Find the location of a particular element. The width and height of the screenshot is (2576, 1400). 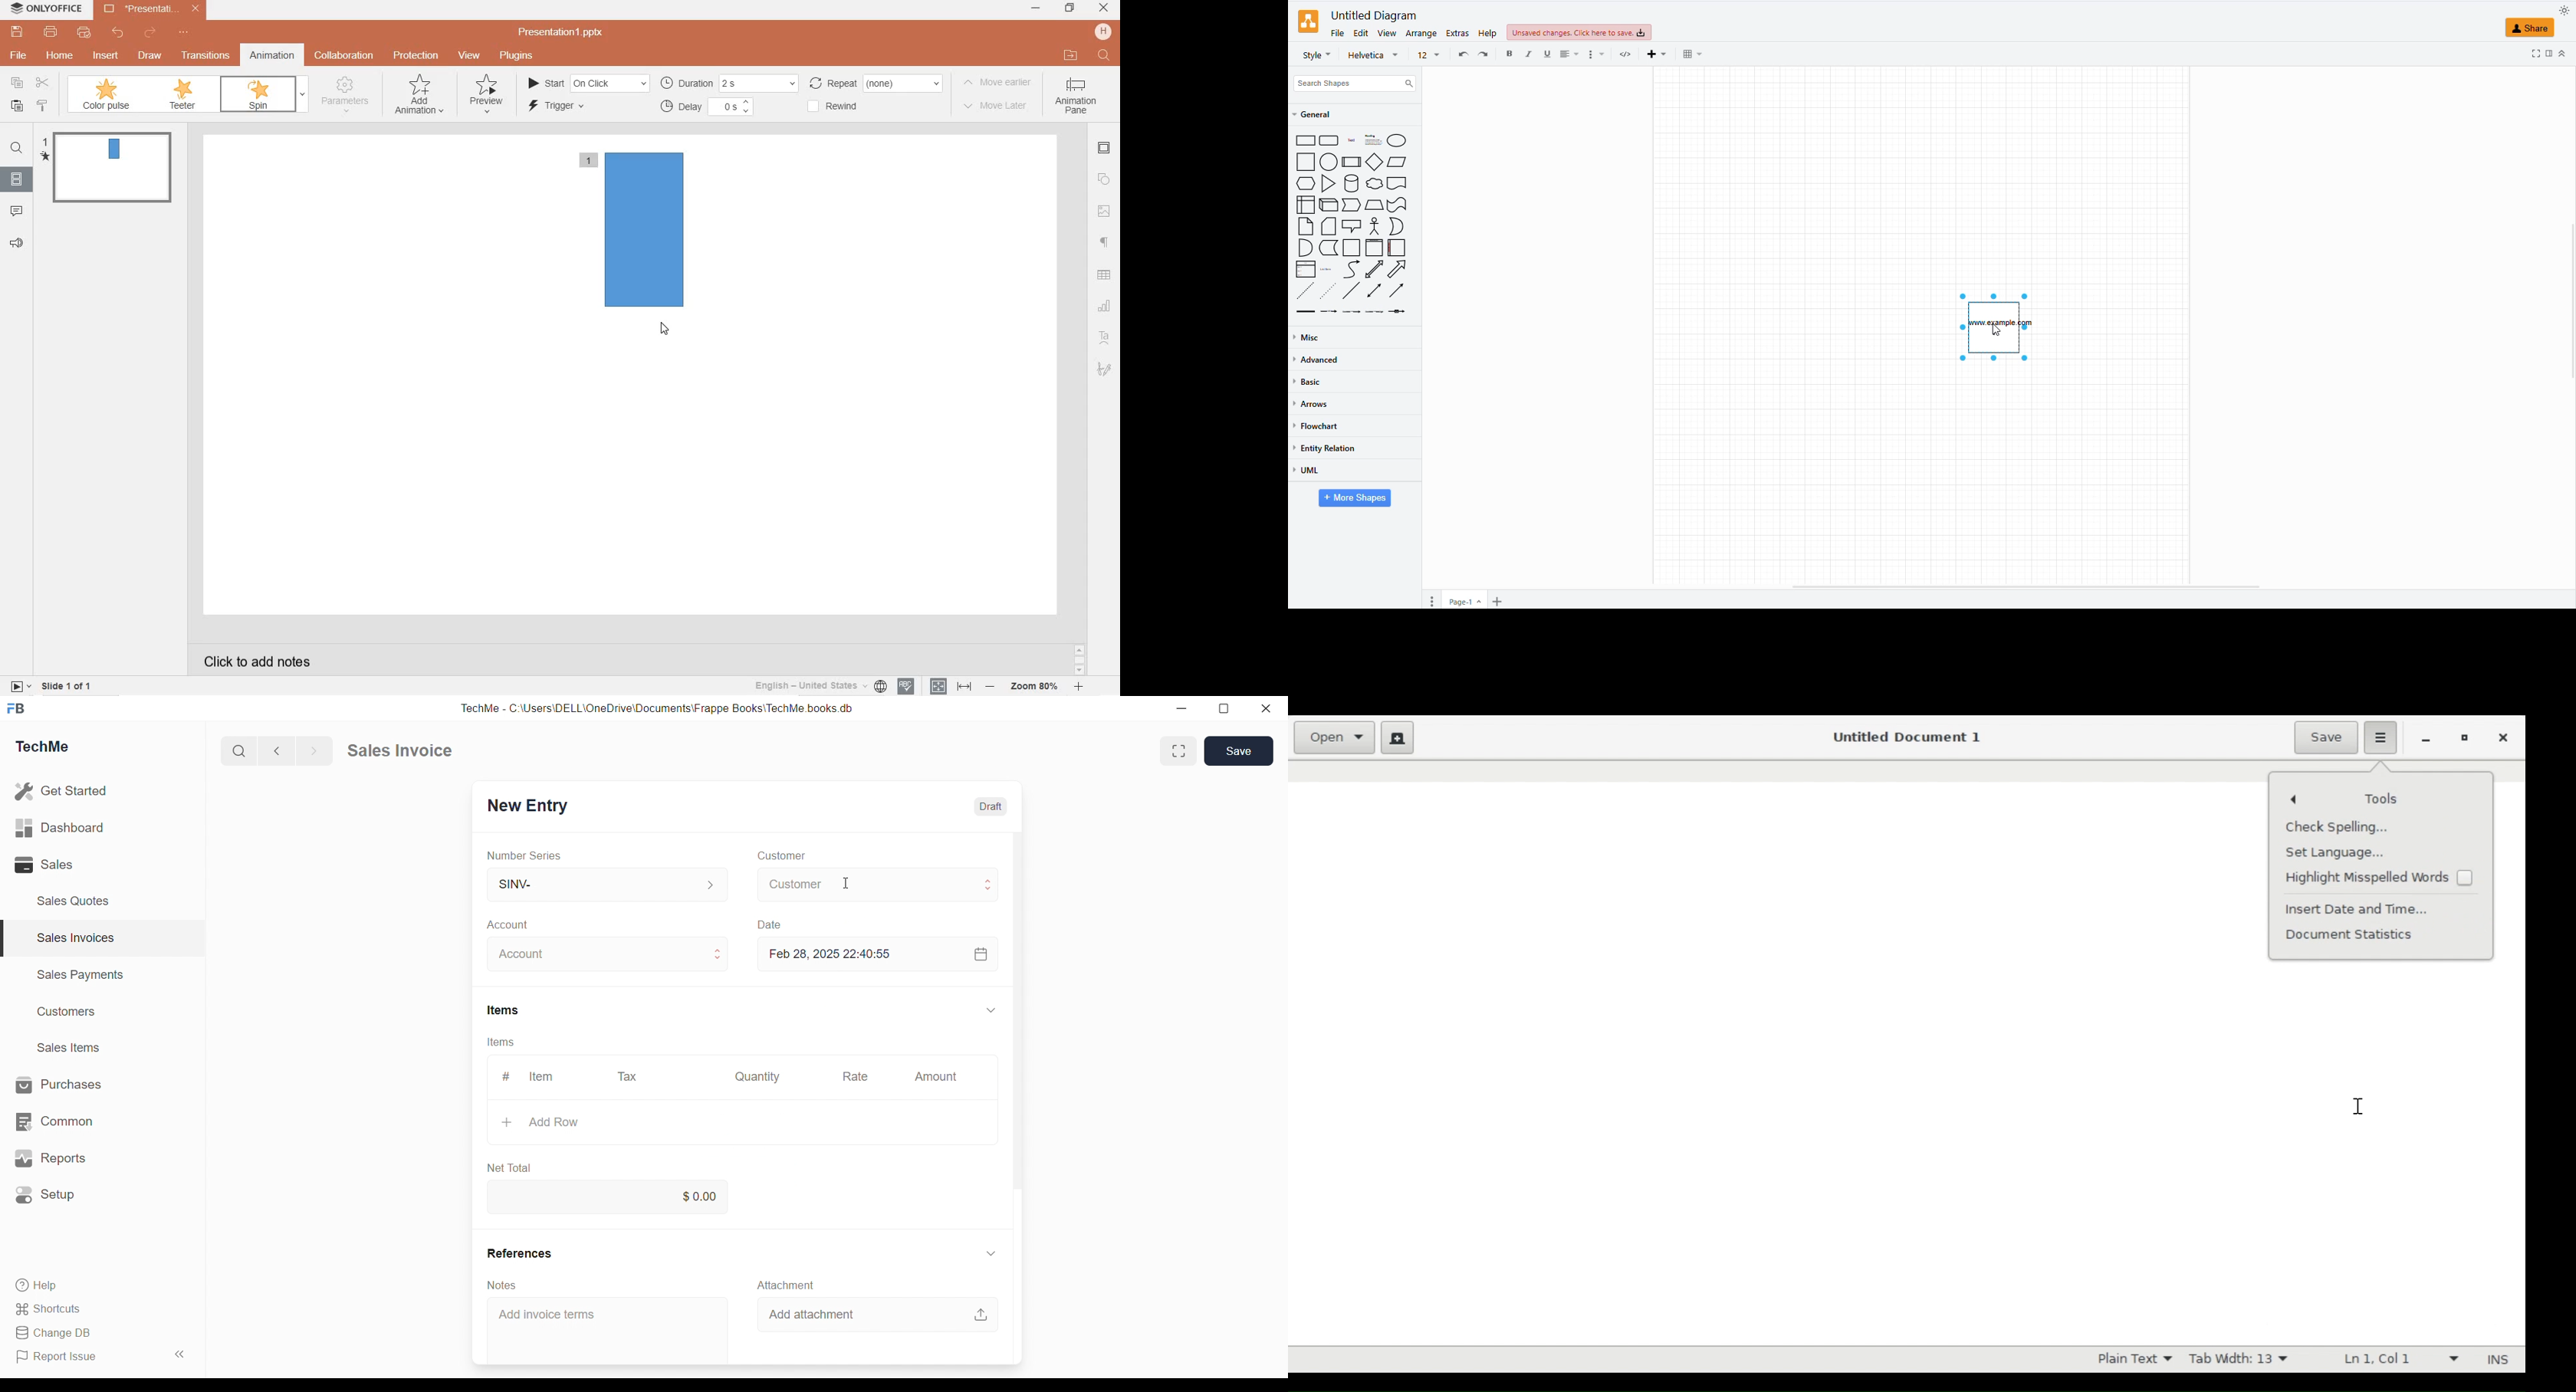

0.00 is located at coordinates (614, 1198).